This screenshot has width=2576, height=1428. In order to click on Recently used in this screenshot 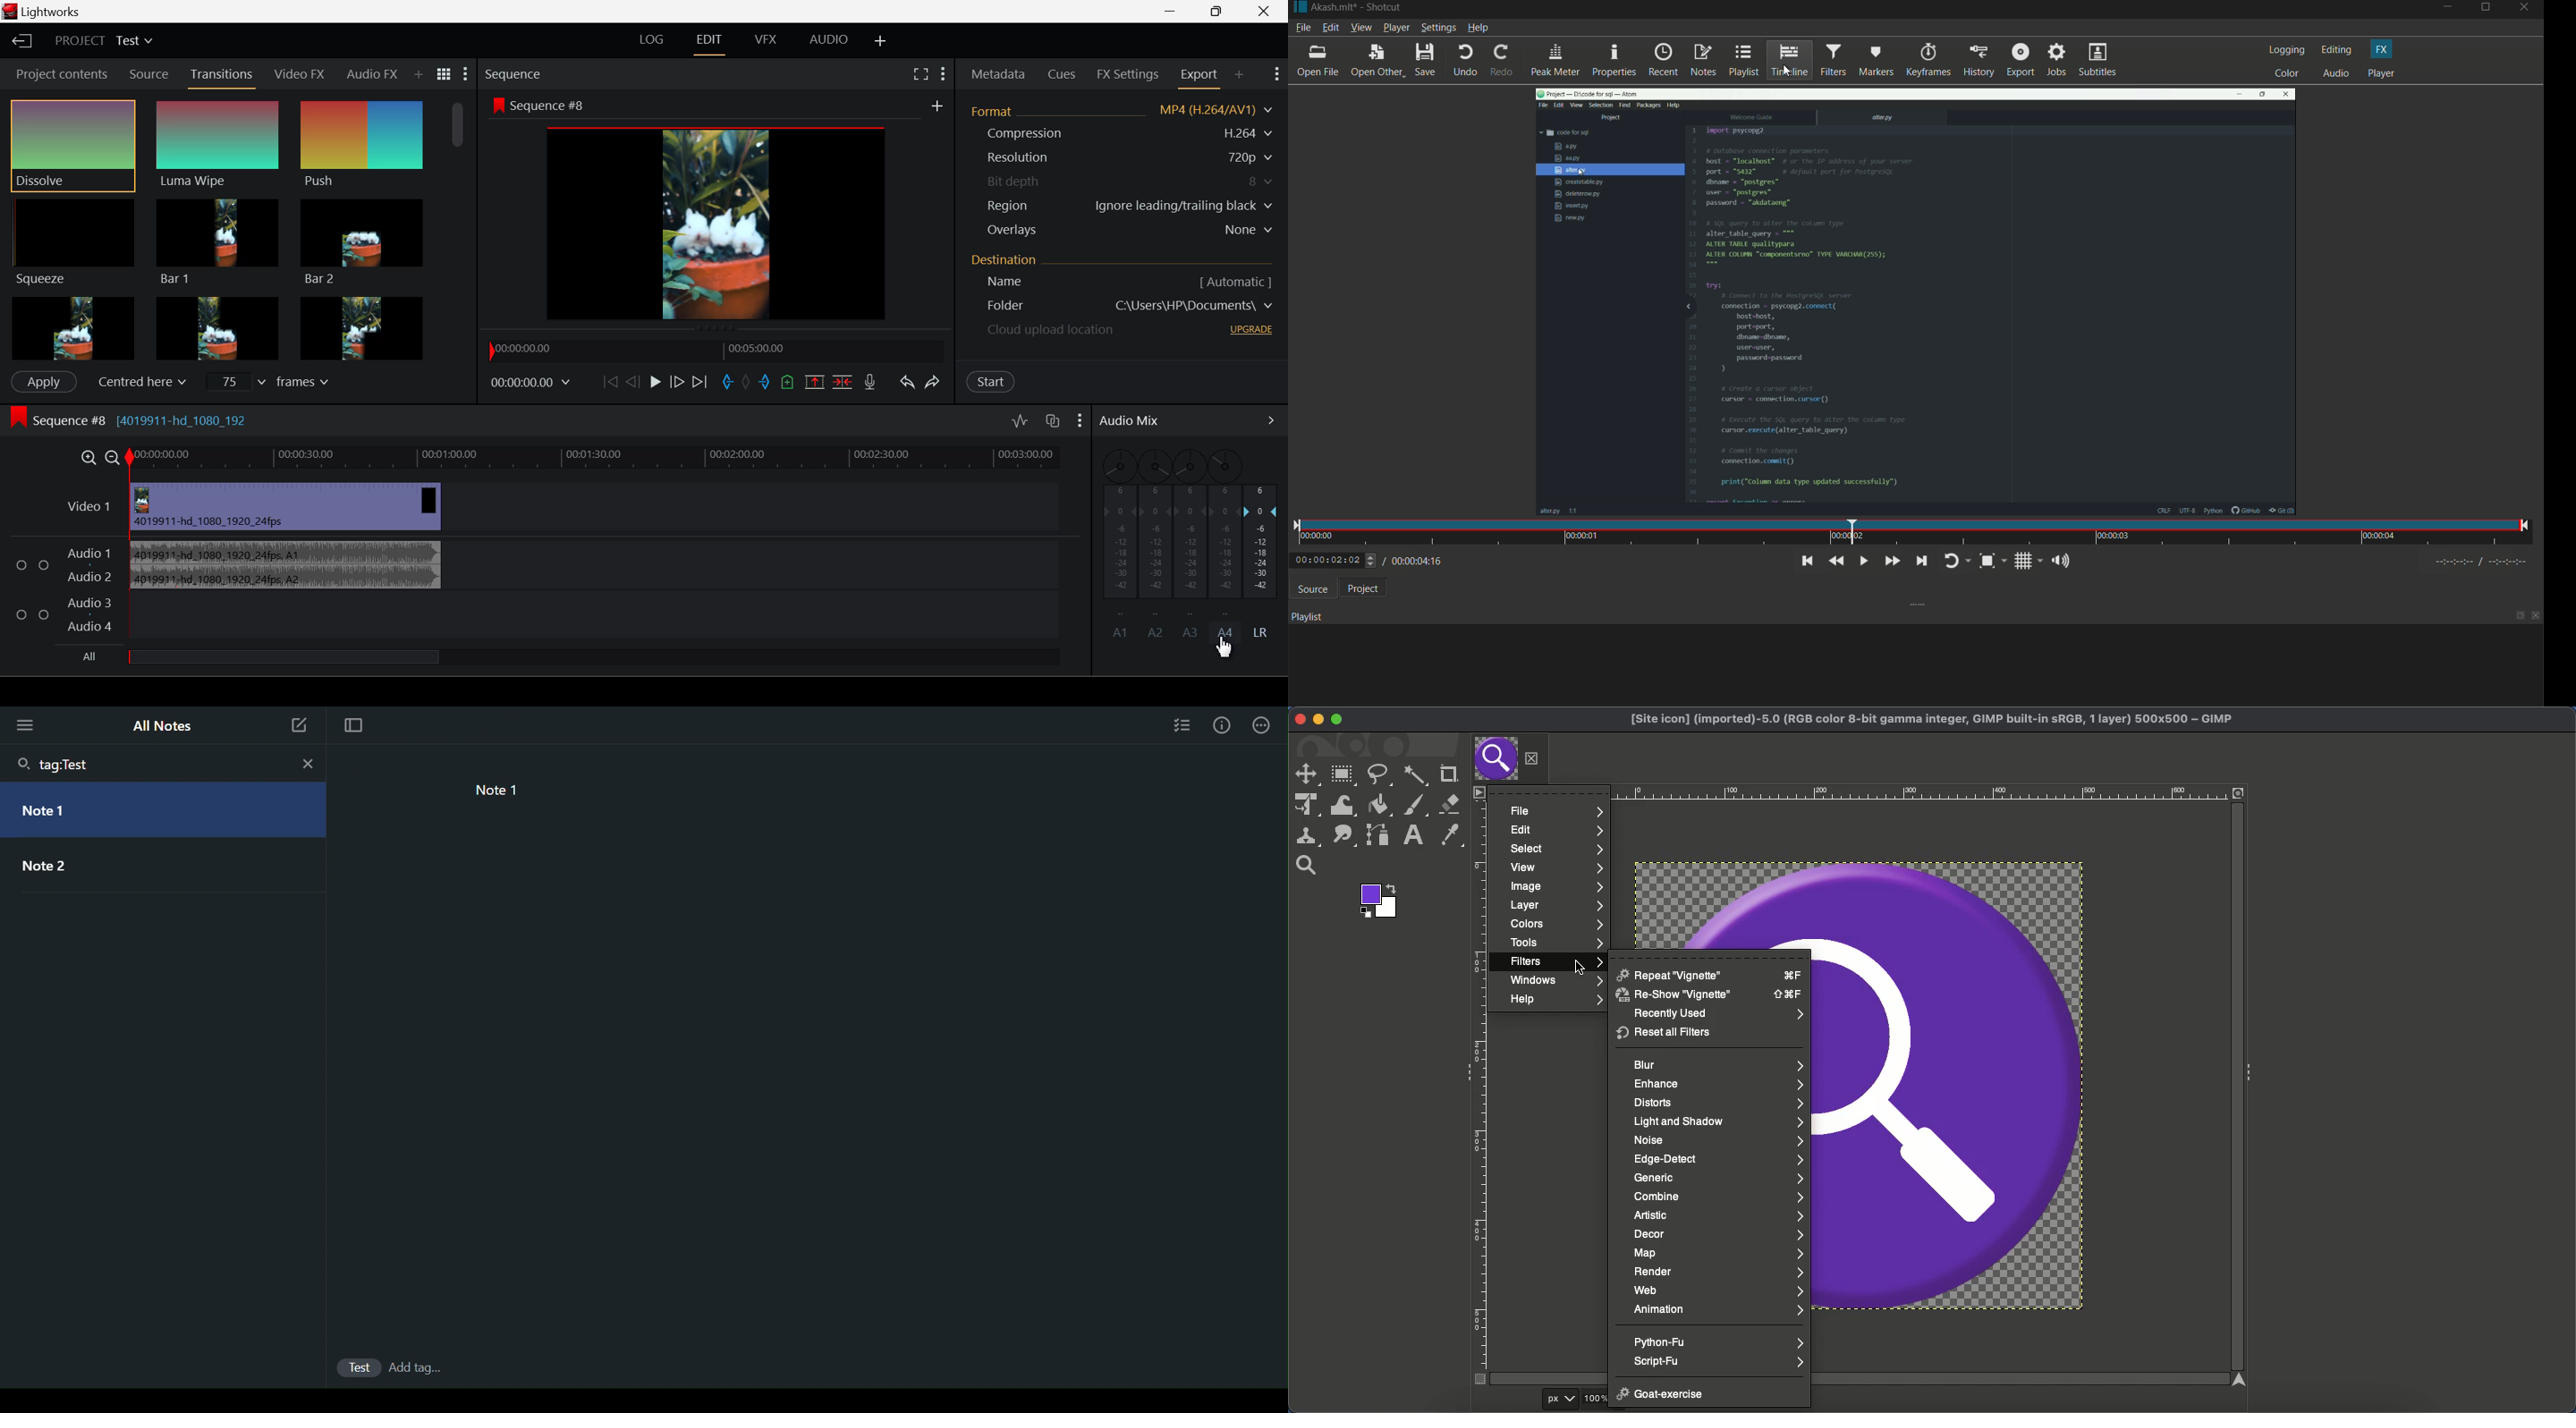, I will do `click(1716, 1015)`.